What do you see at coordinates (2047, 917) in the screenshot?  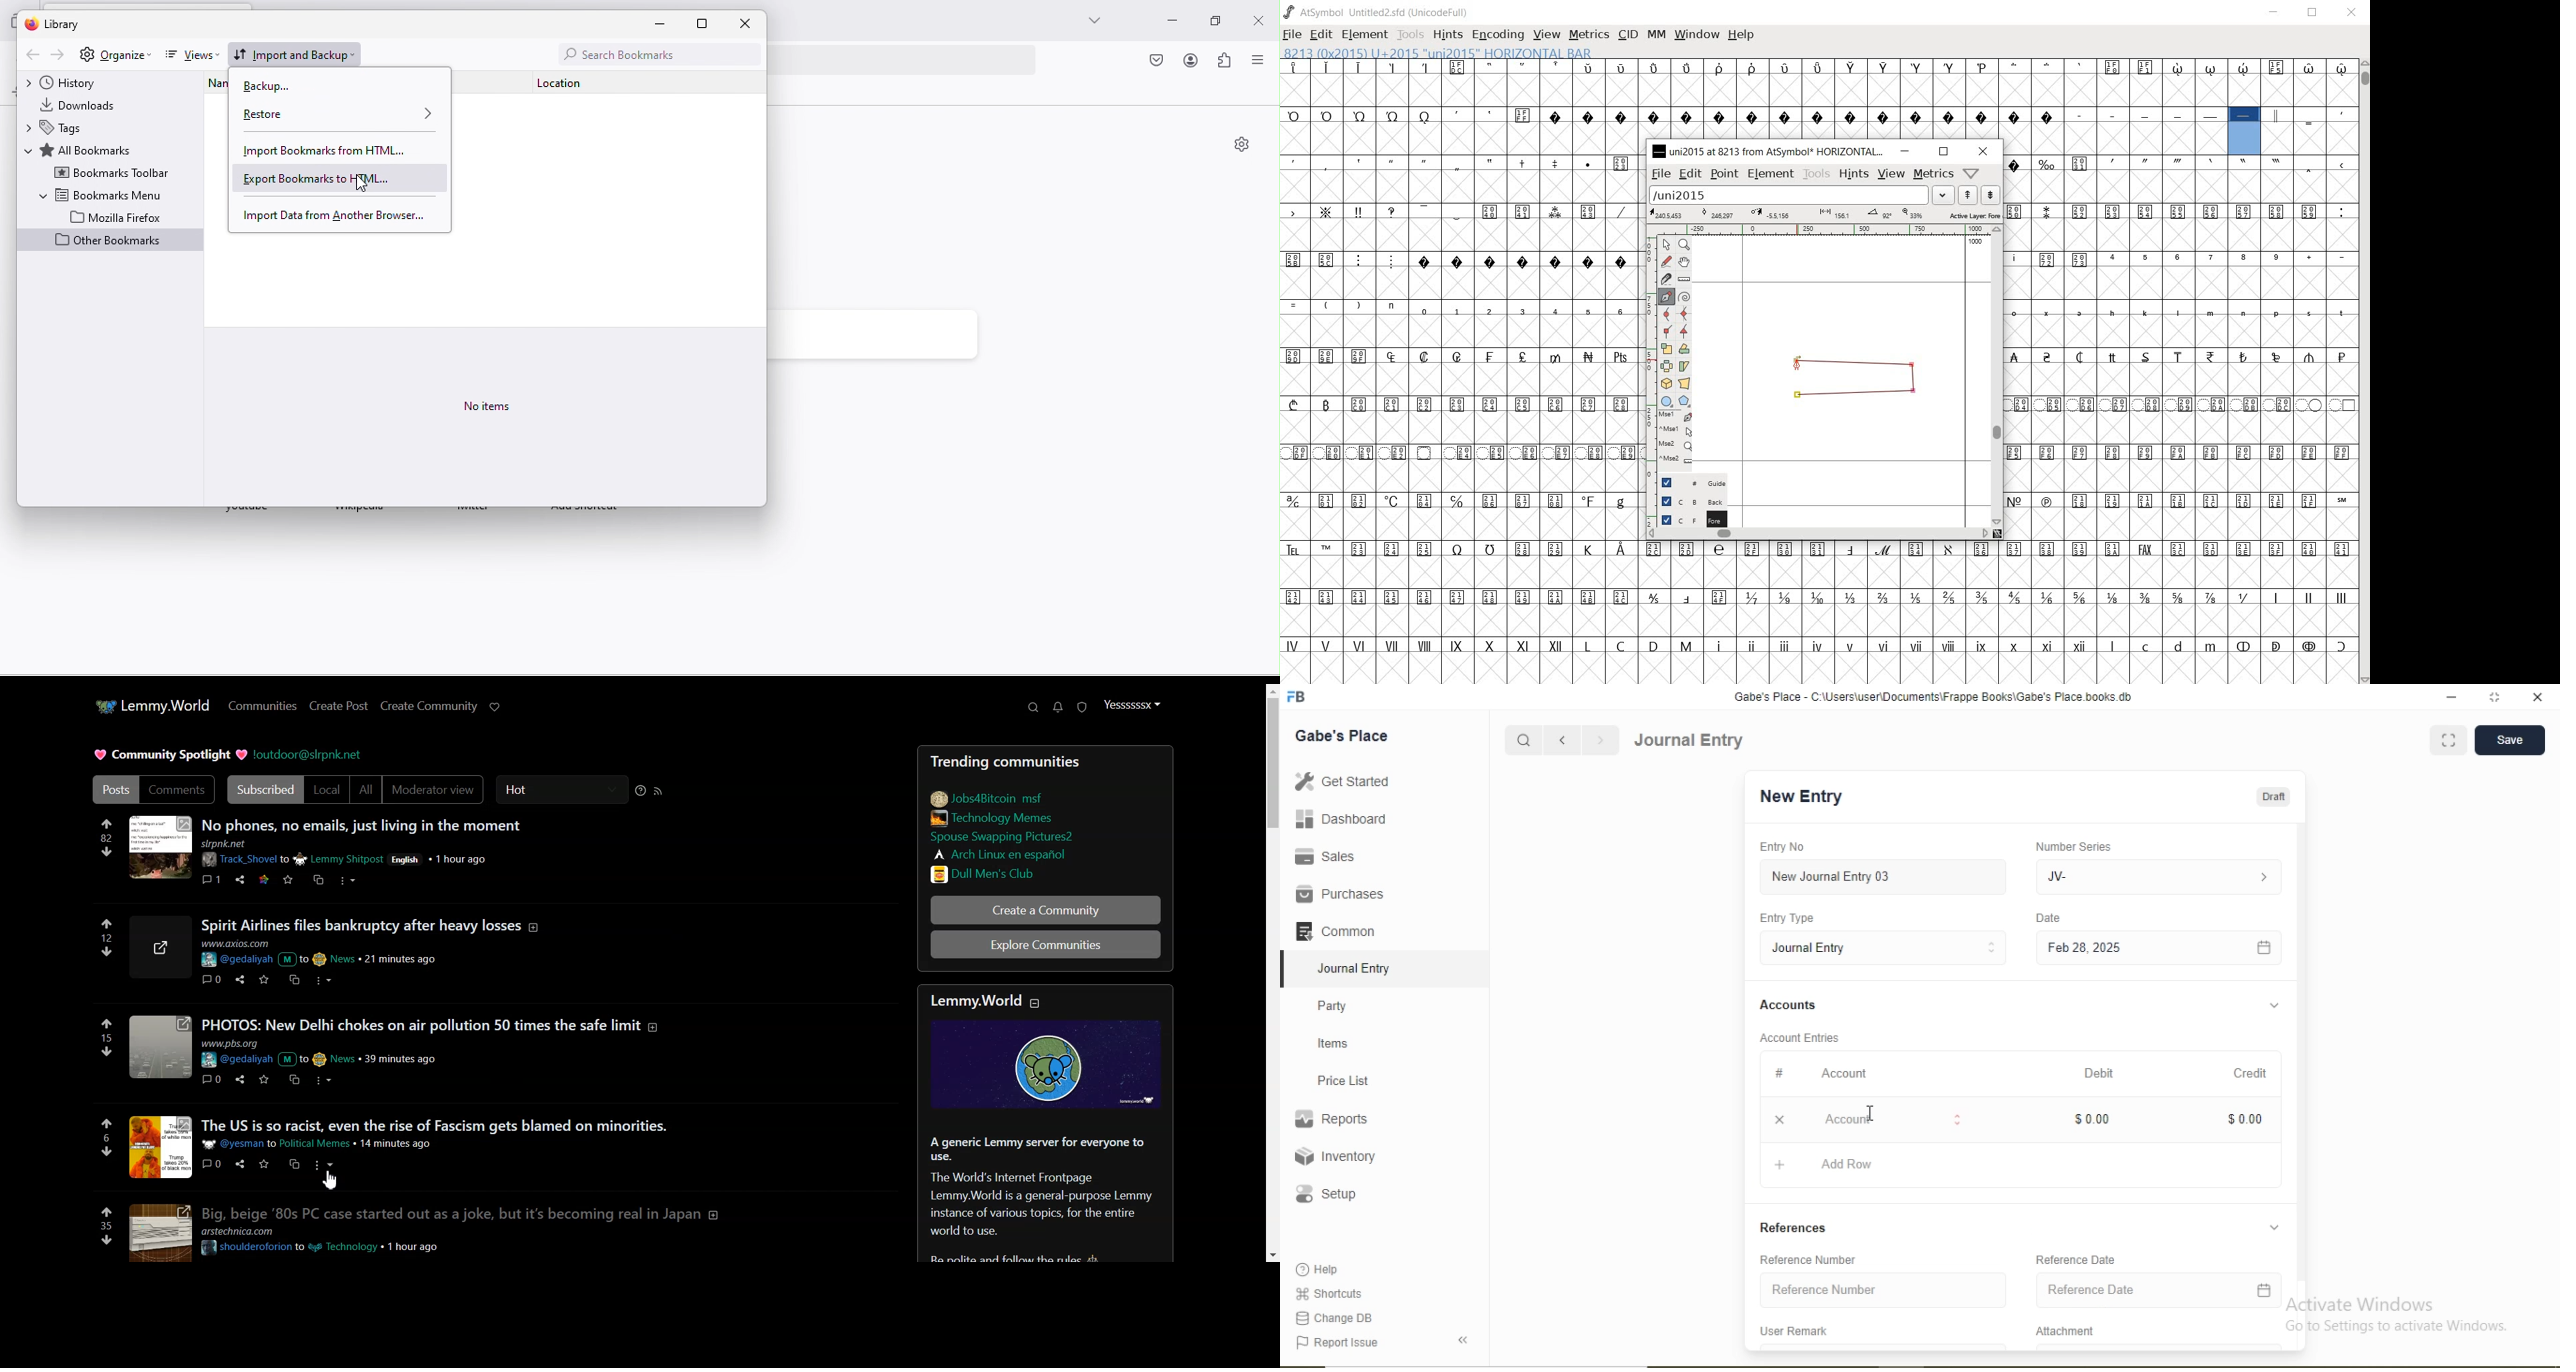 I see `Date` at bounding box center [2047, 917].